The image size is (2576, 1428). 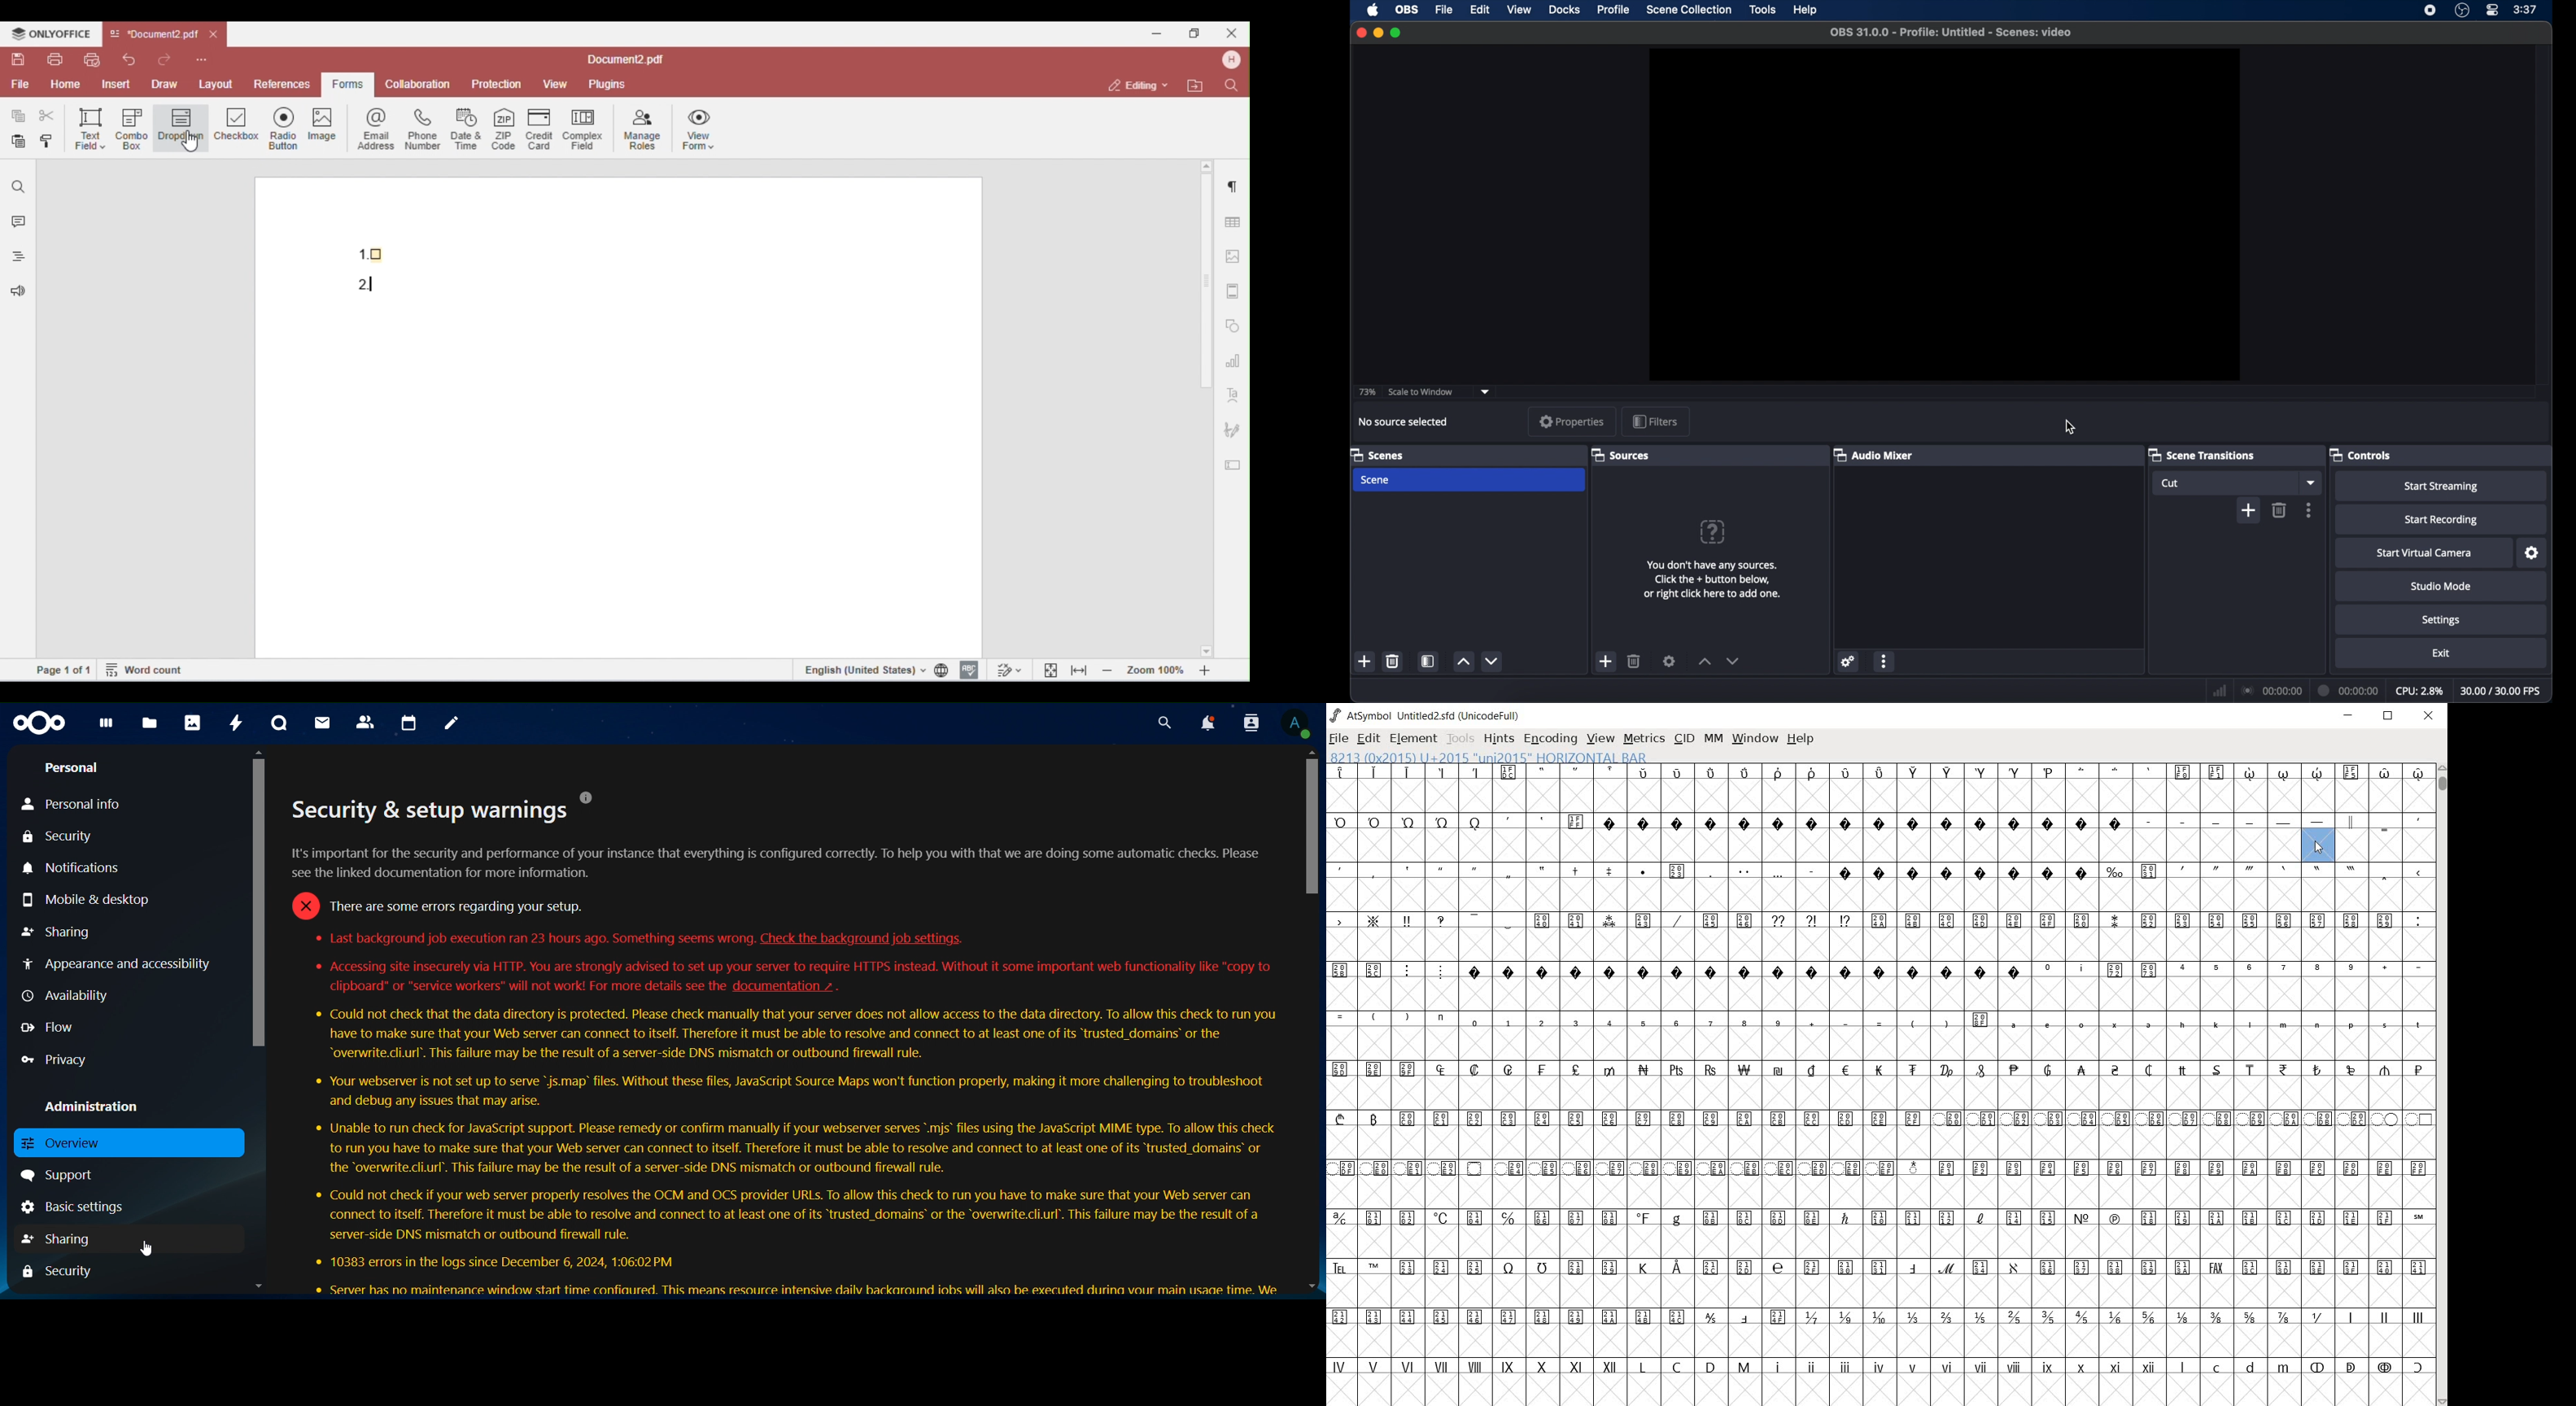 I want to click on mobile & desktop, so click(x=98, y=901).